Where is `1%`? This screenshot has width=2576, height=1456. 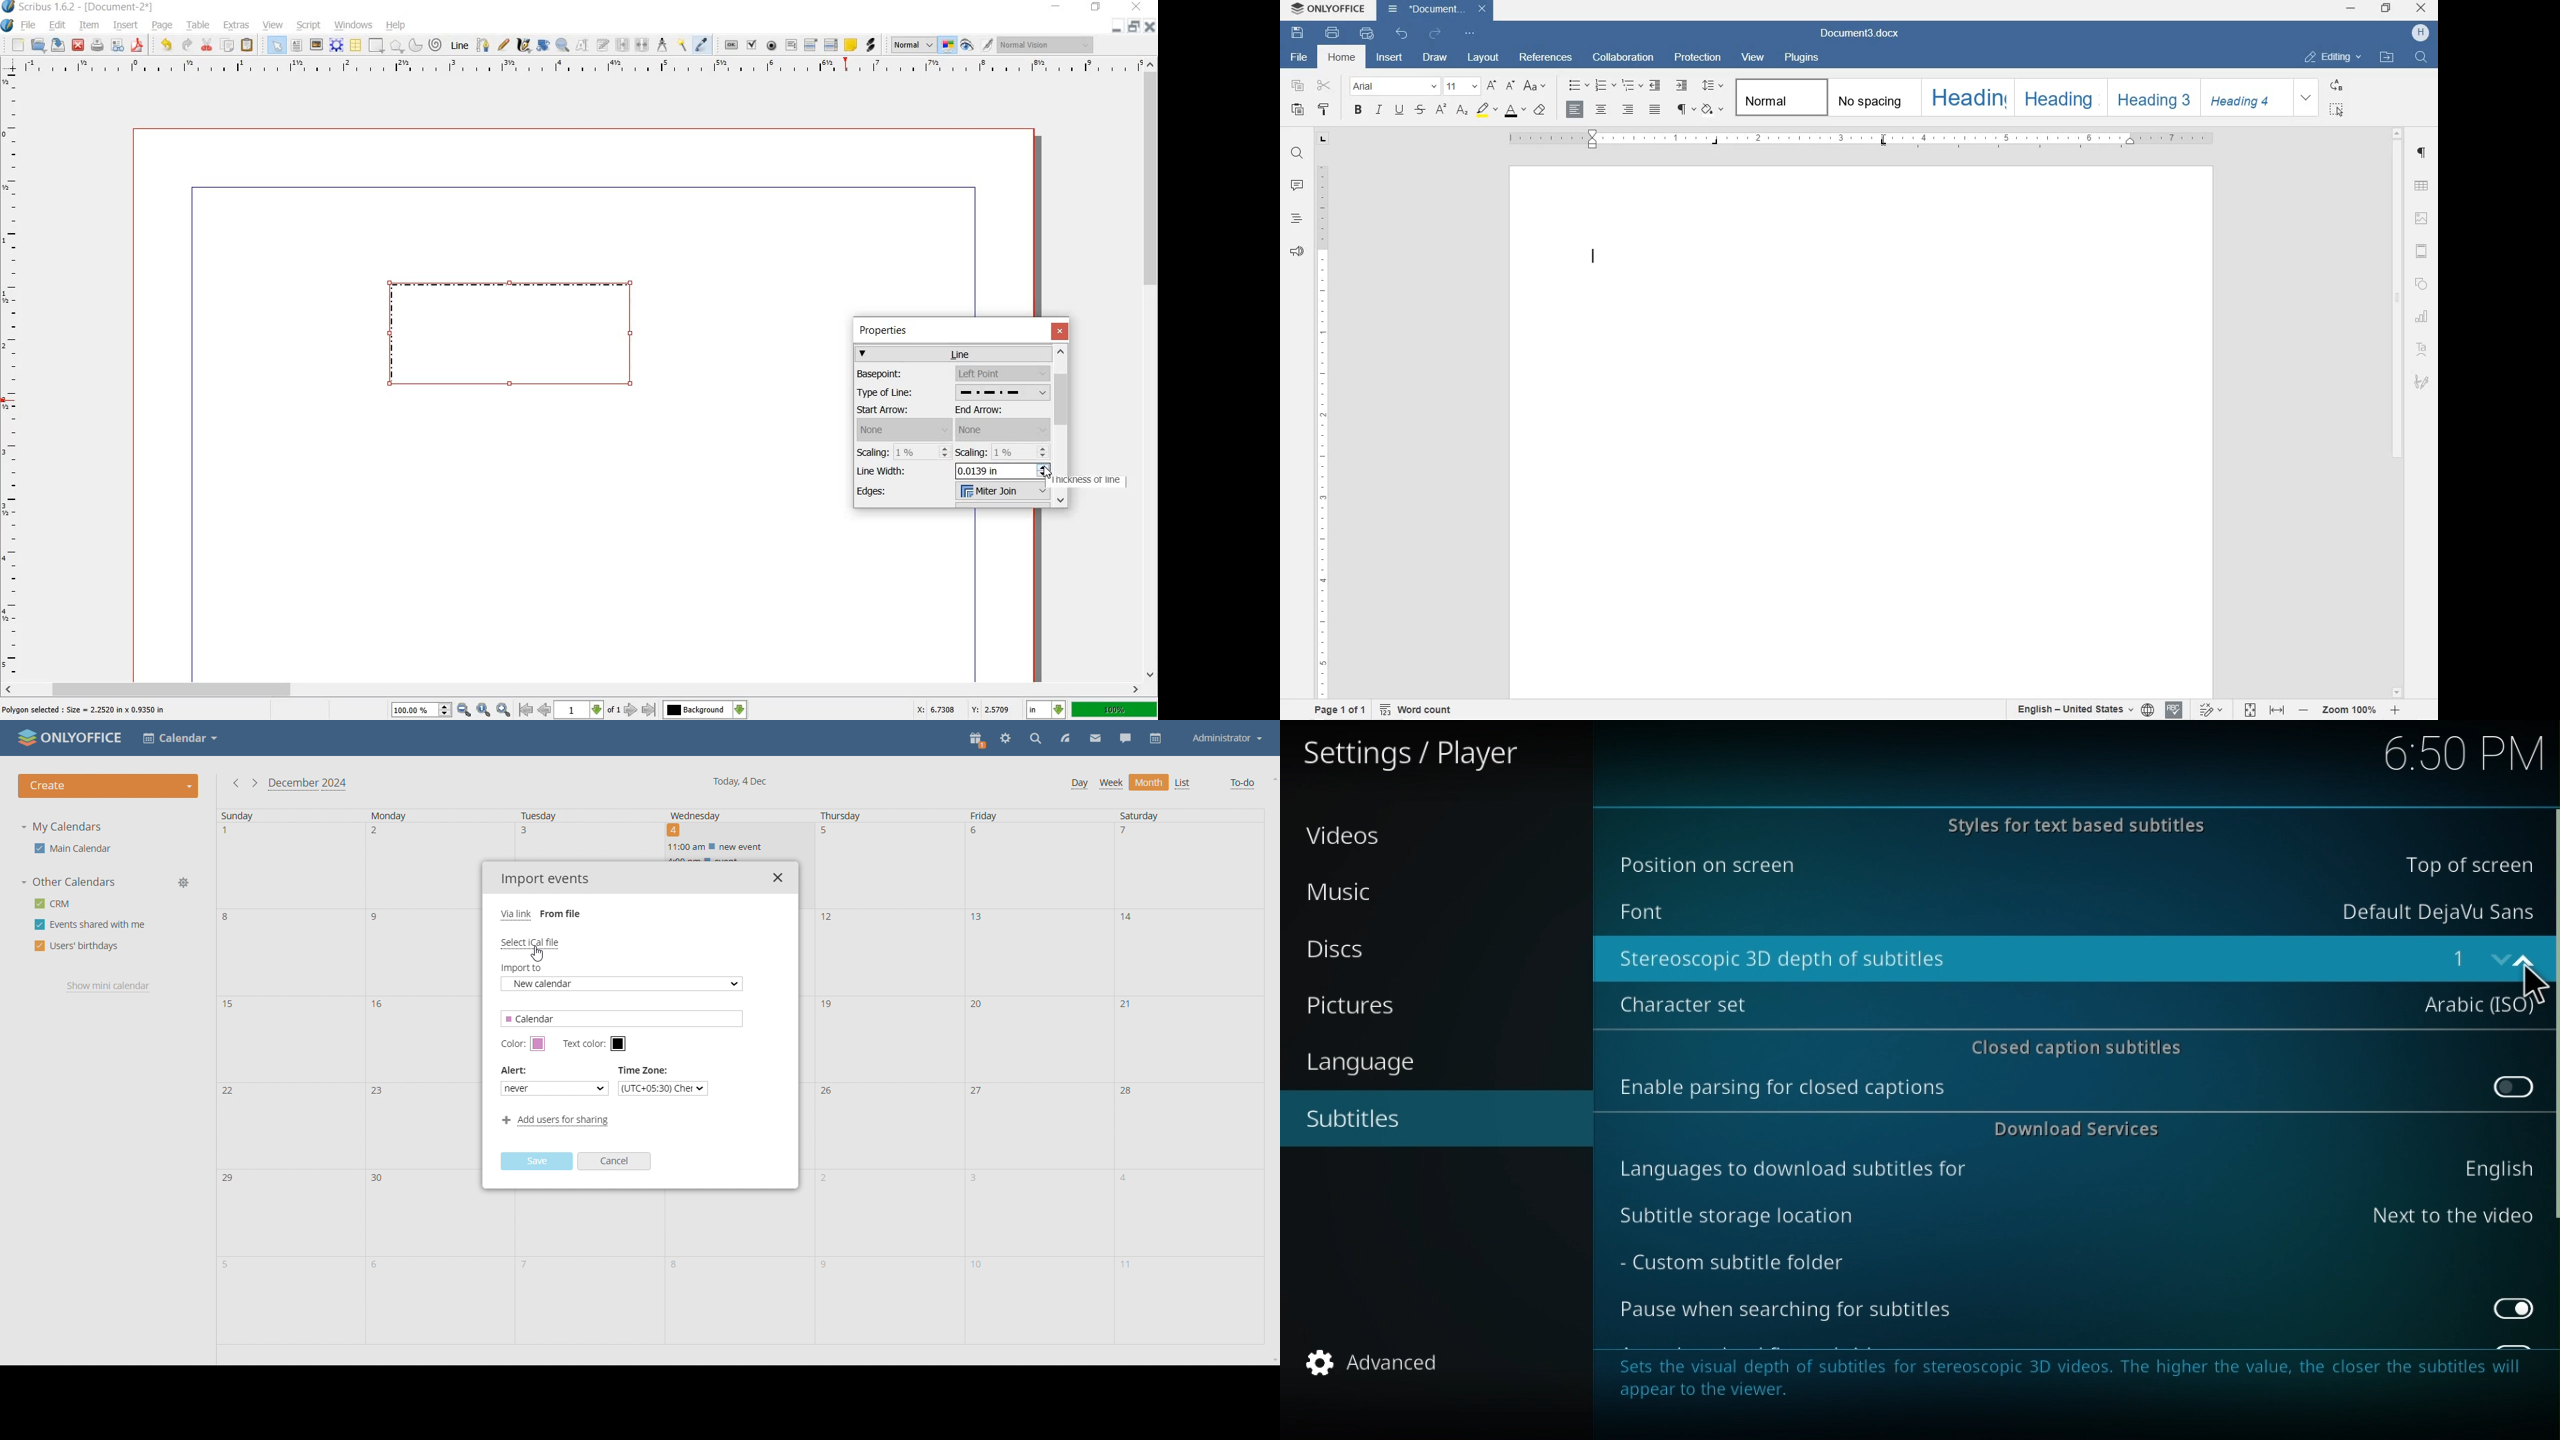
1% is located at coordinates (924, 452).